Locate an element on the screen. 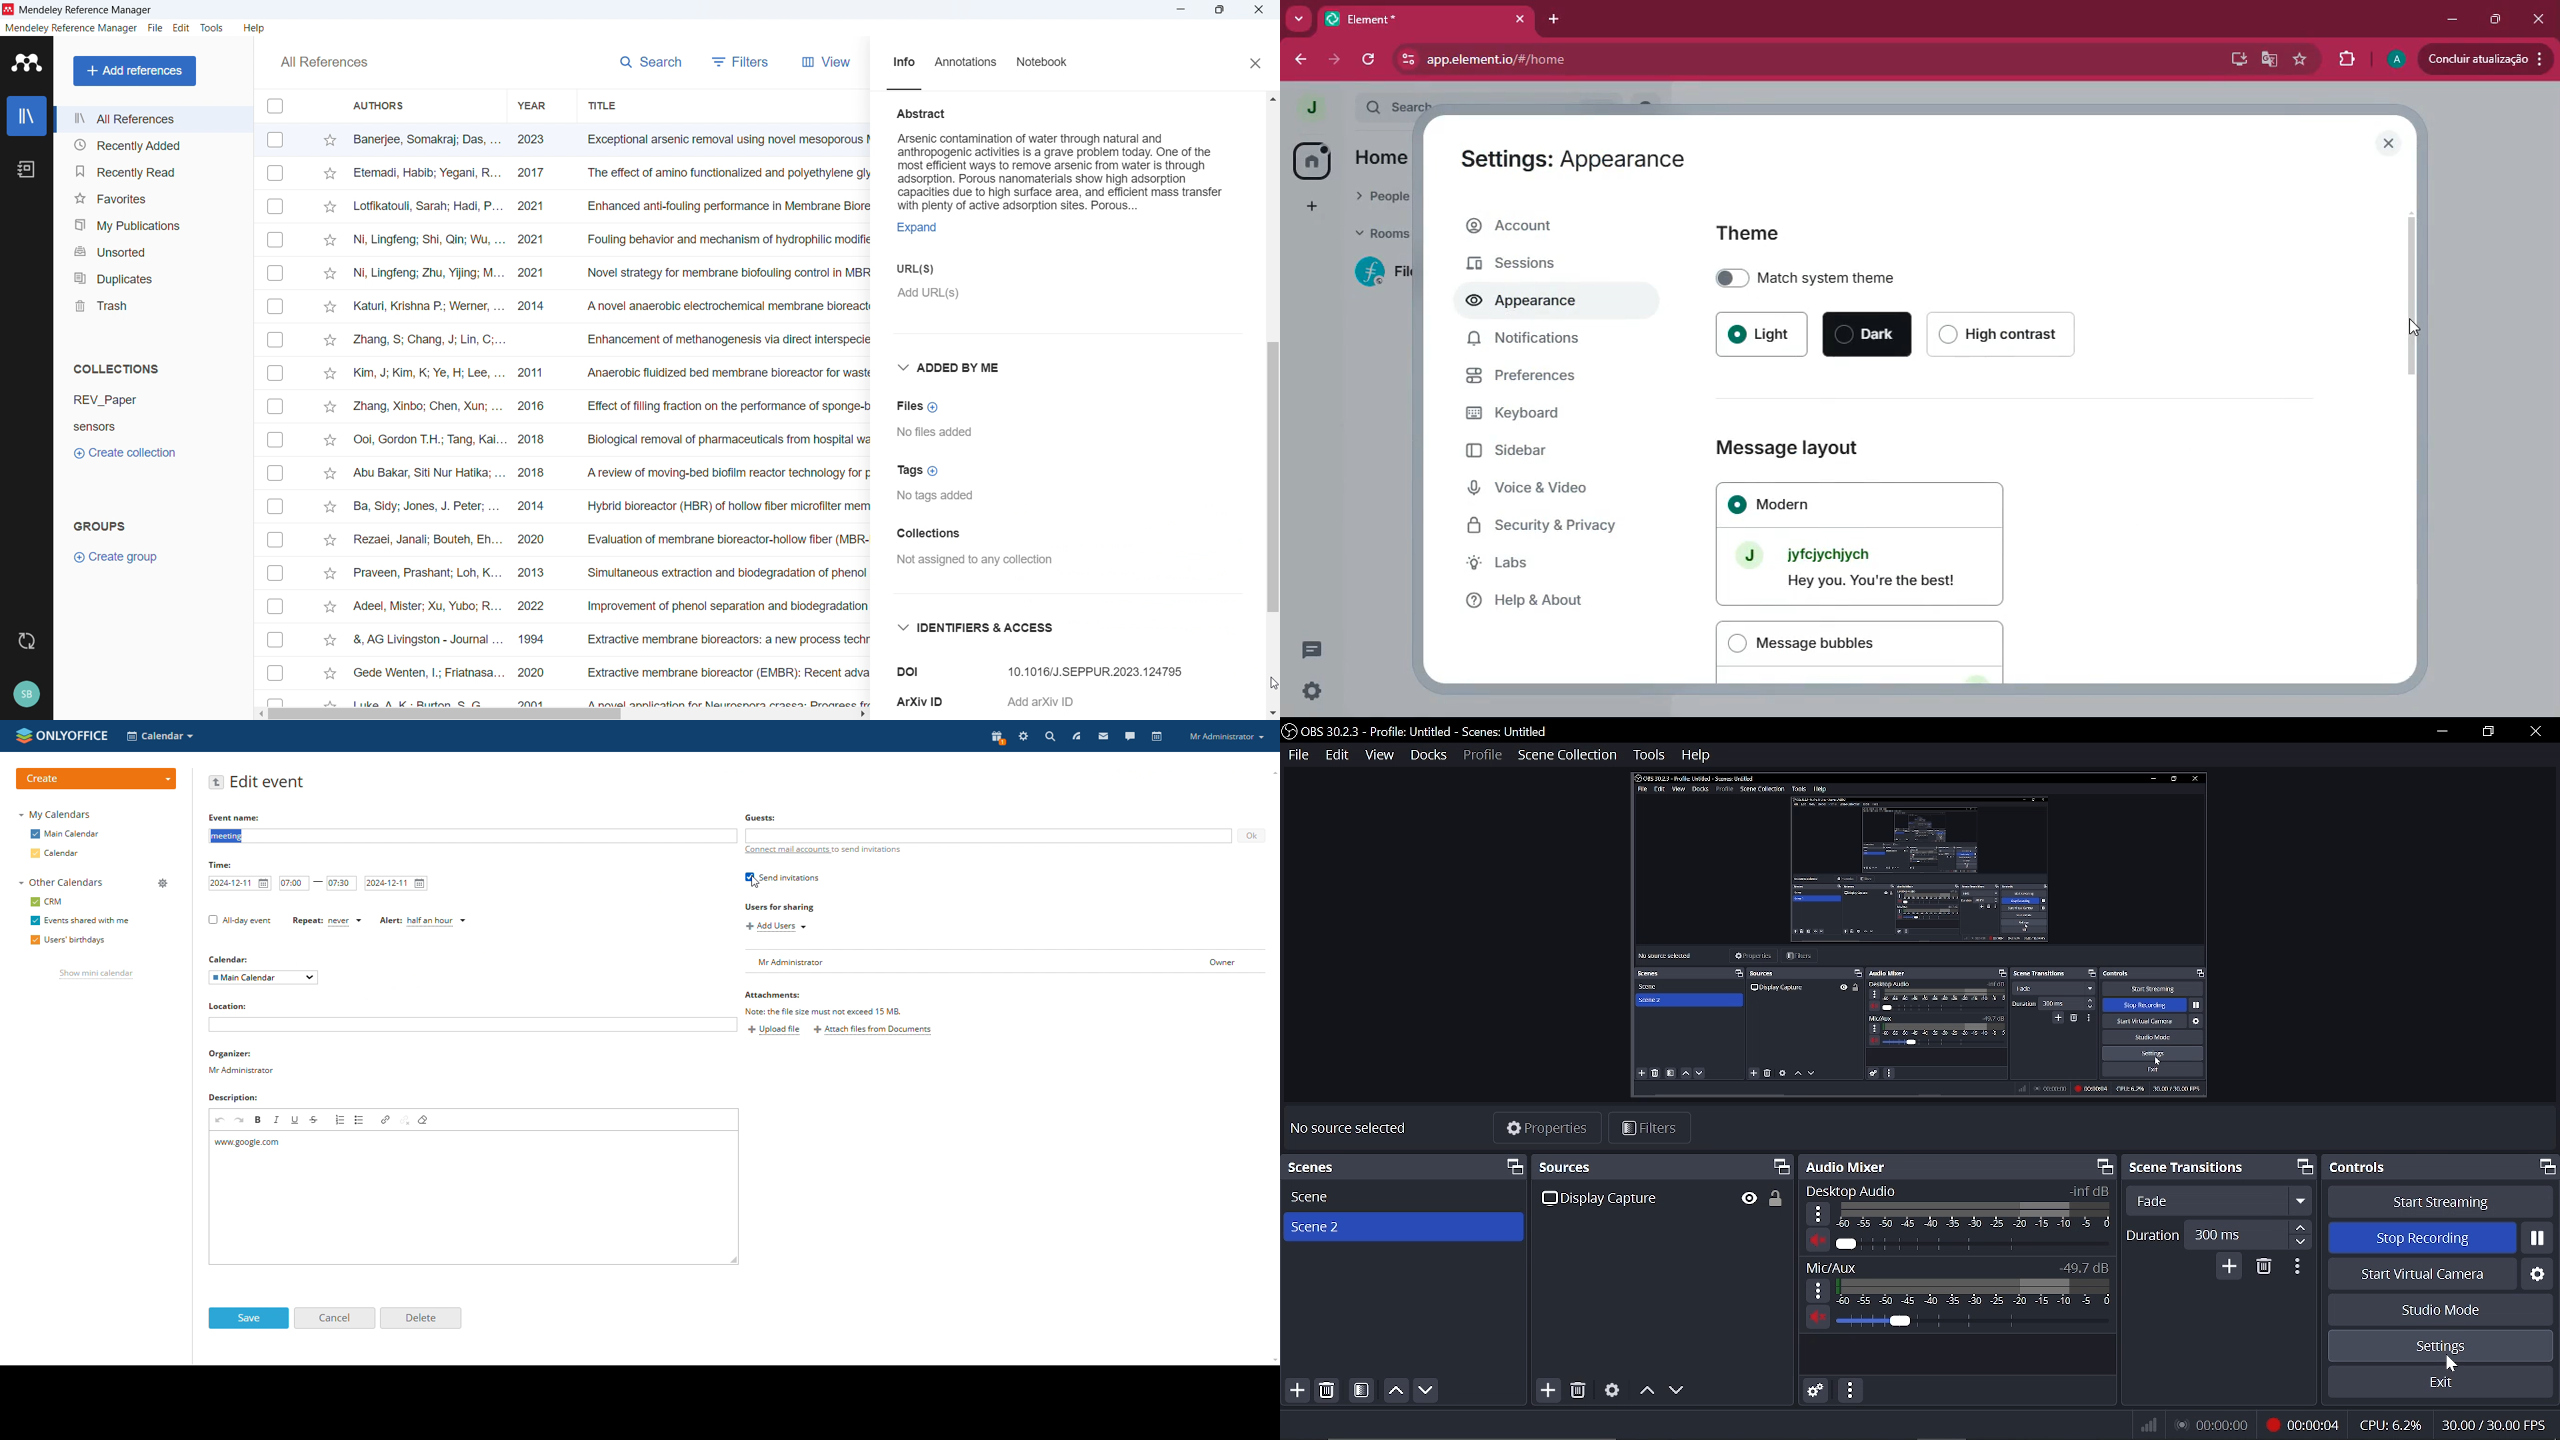 The width and height of the screenshot is (2576, 1456). the effect of amino functionalized and polyethylene glycol grafted nanodiamo is located at coordinates (727, 175).